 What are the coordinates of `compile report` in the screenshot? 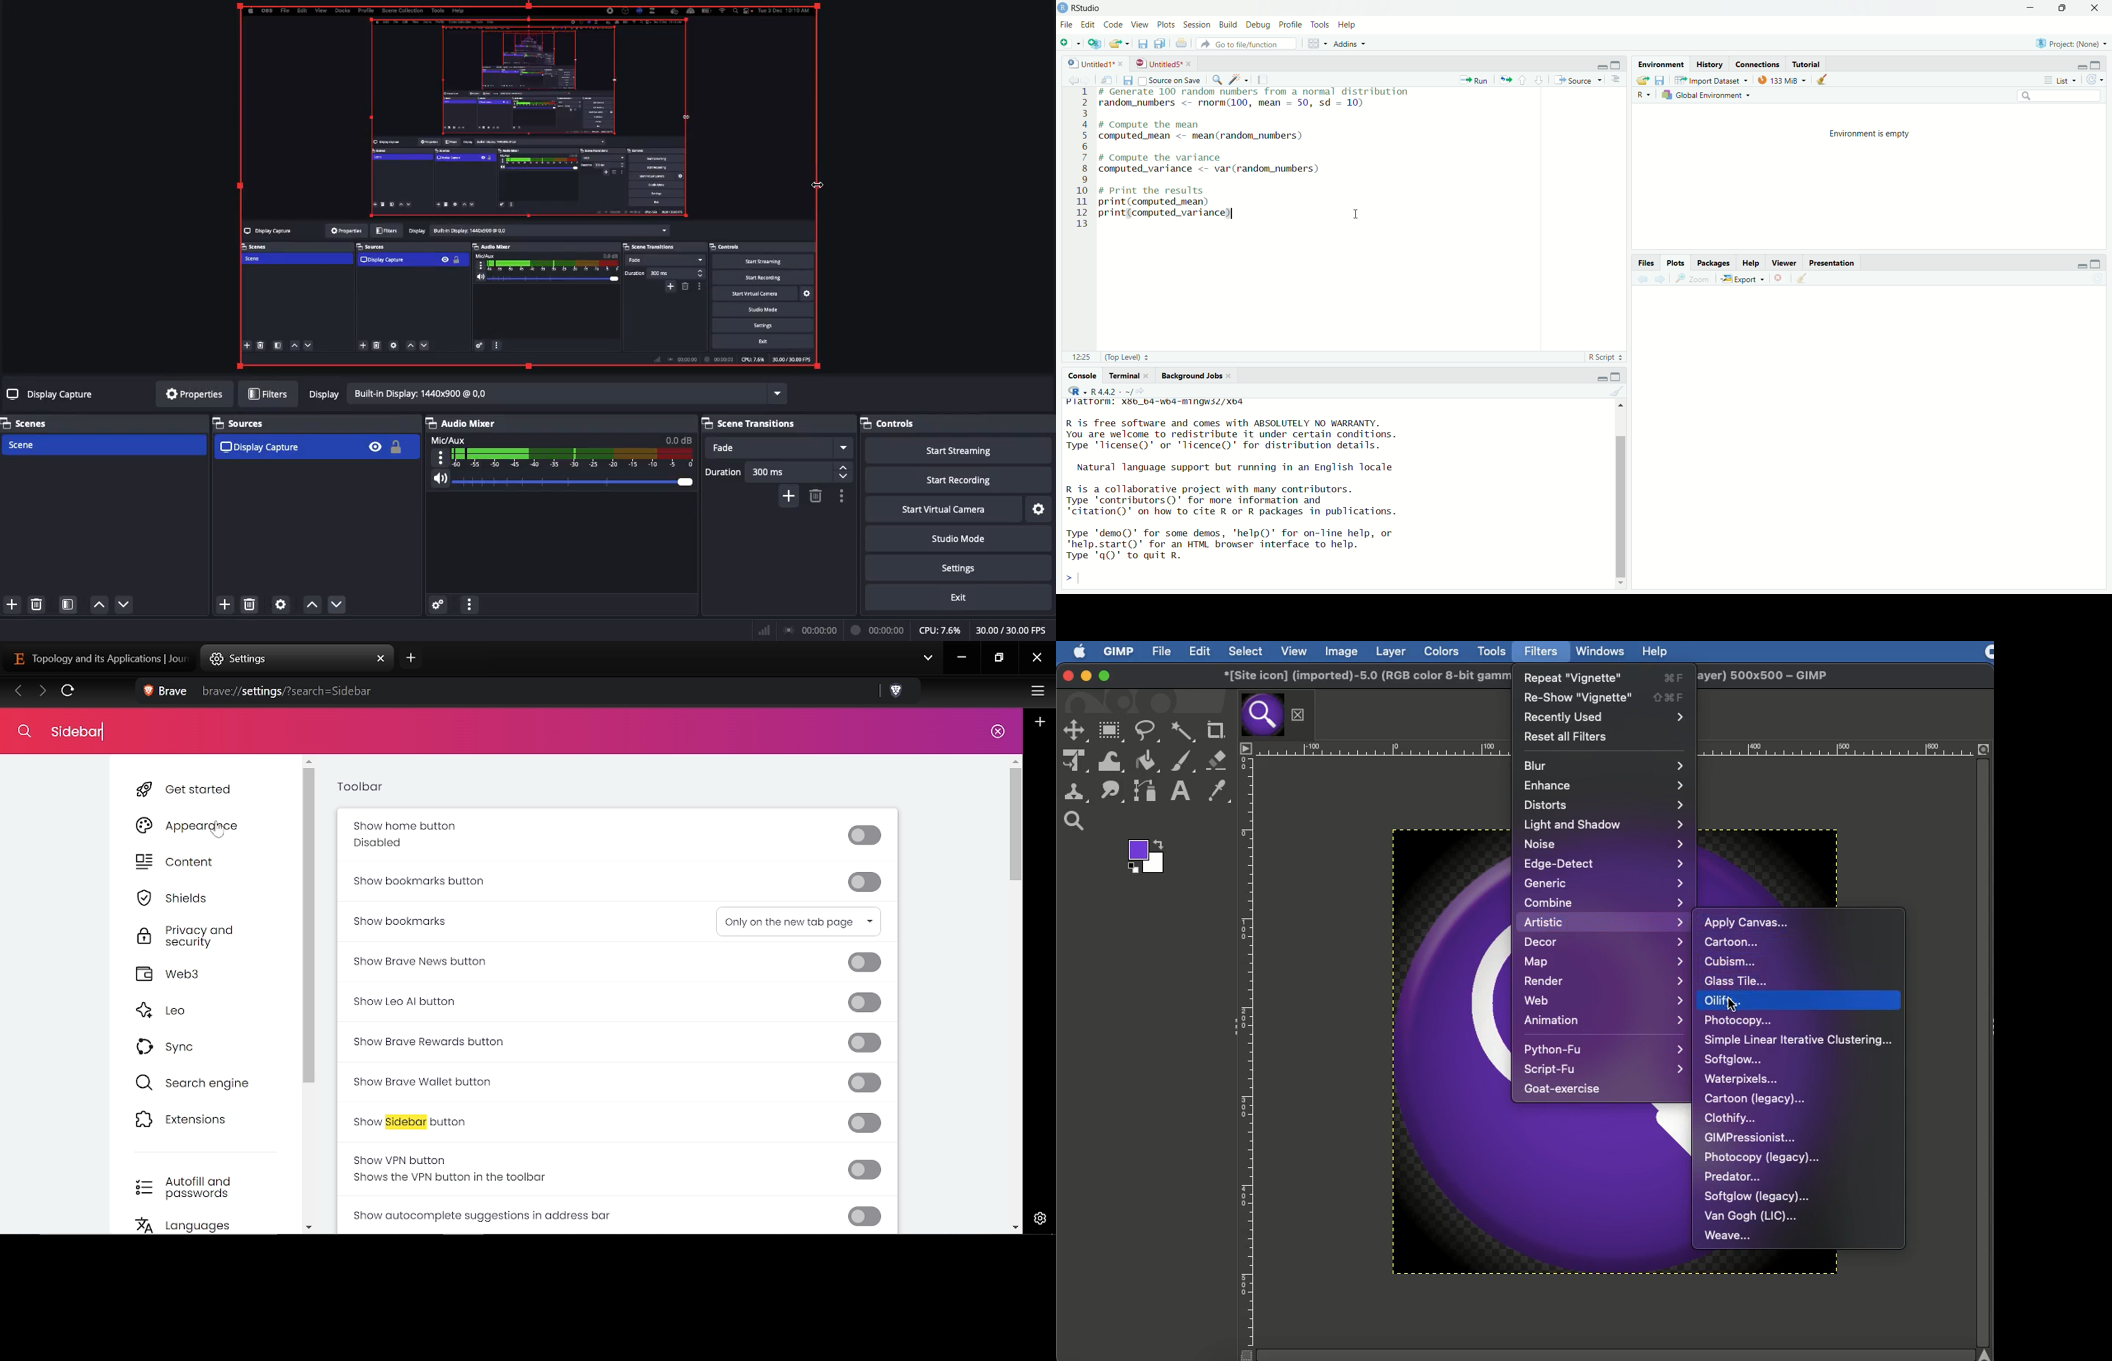 It's located at (1263, 79).